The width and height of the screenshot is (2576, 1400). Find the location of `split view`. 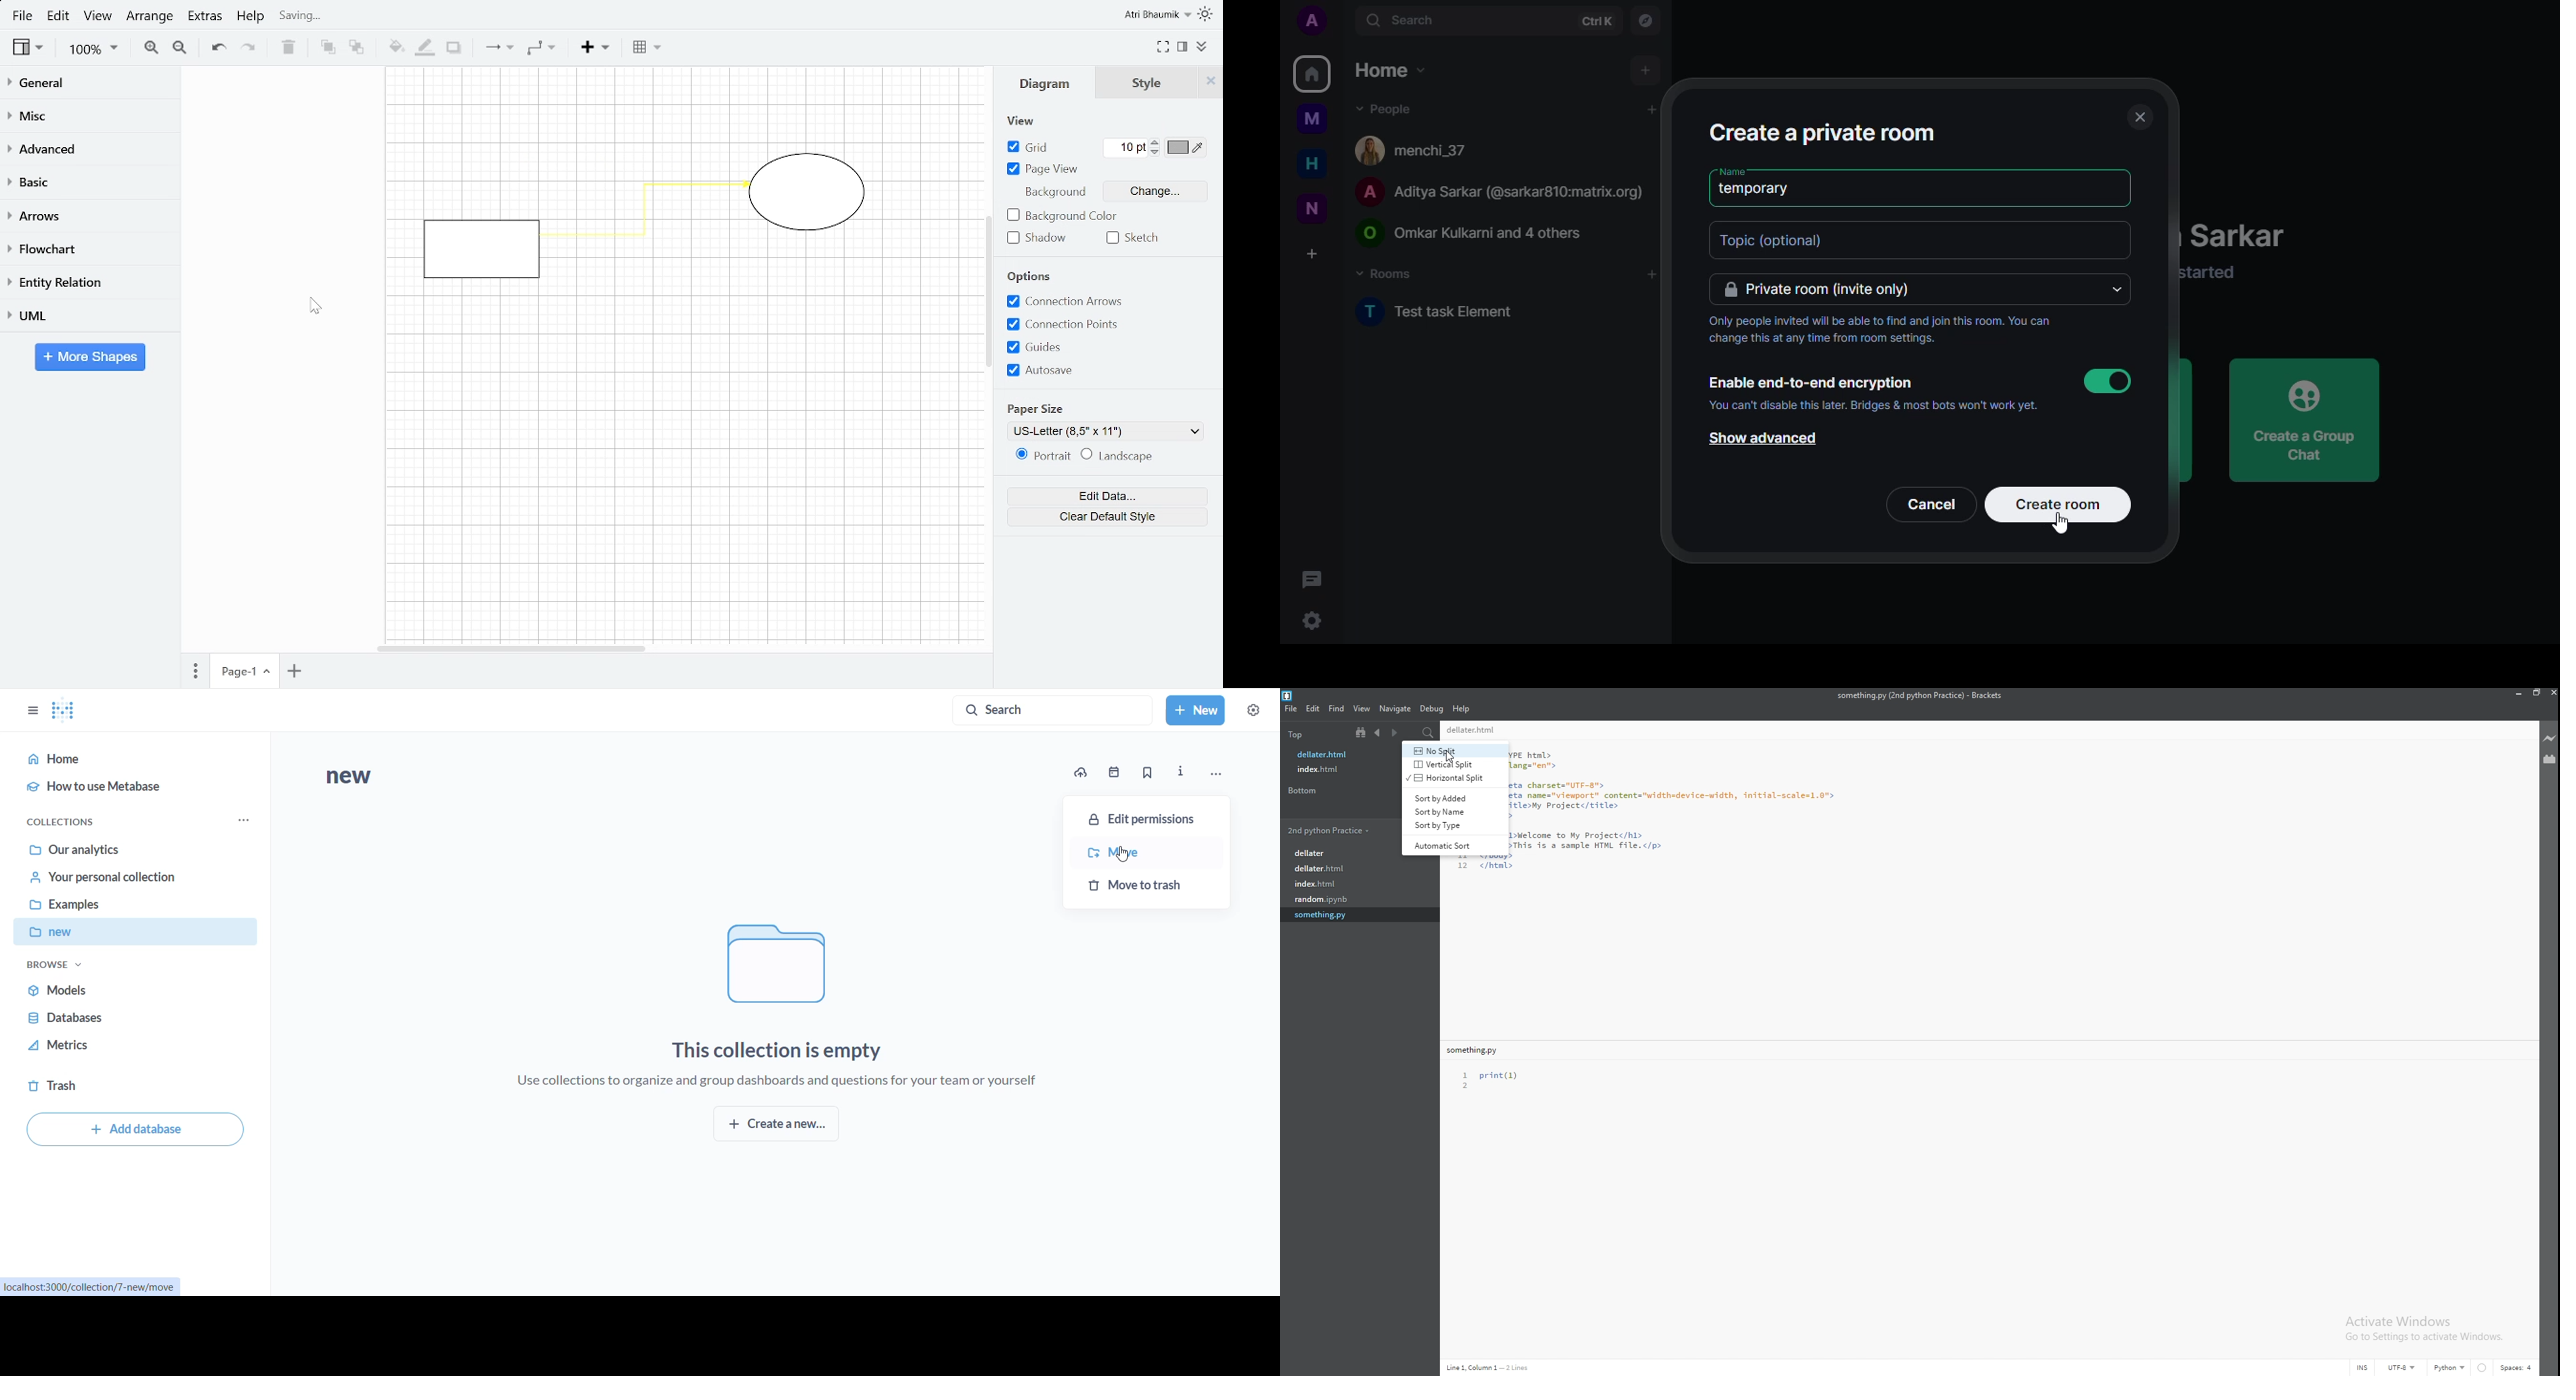

split view is located at coordinates (1410, 732).